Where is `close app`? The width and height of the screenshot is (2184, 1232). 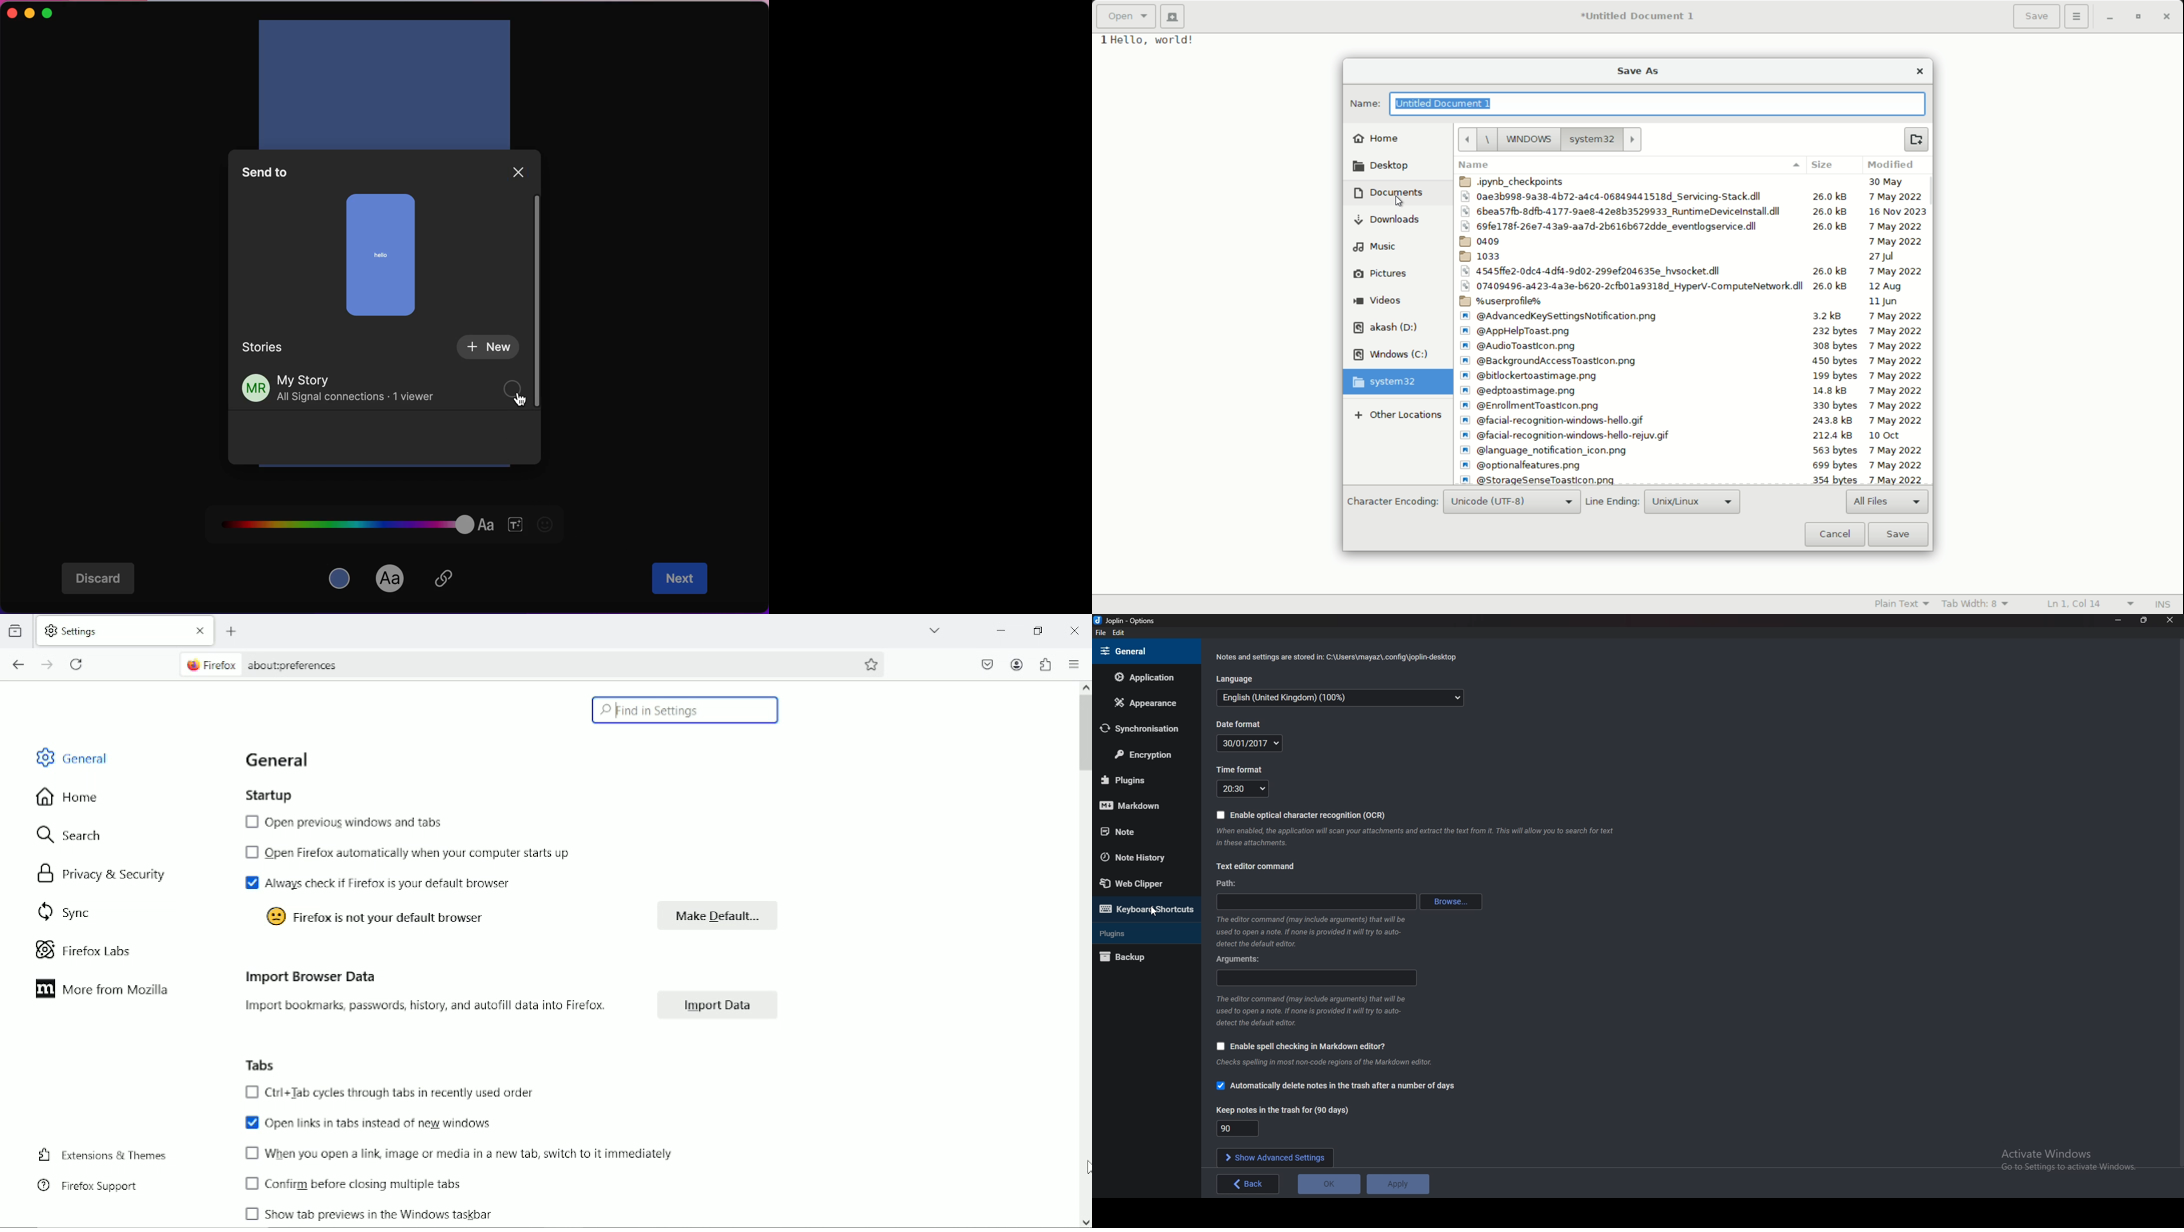 close app is located at coordinates (2170, 17).